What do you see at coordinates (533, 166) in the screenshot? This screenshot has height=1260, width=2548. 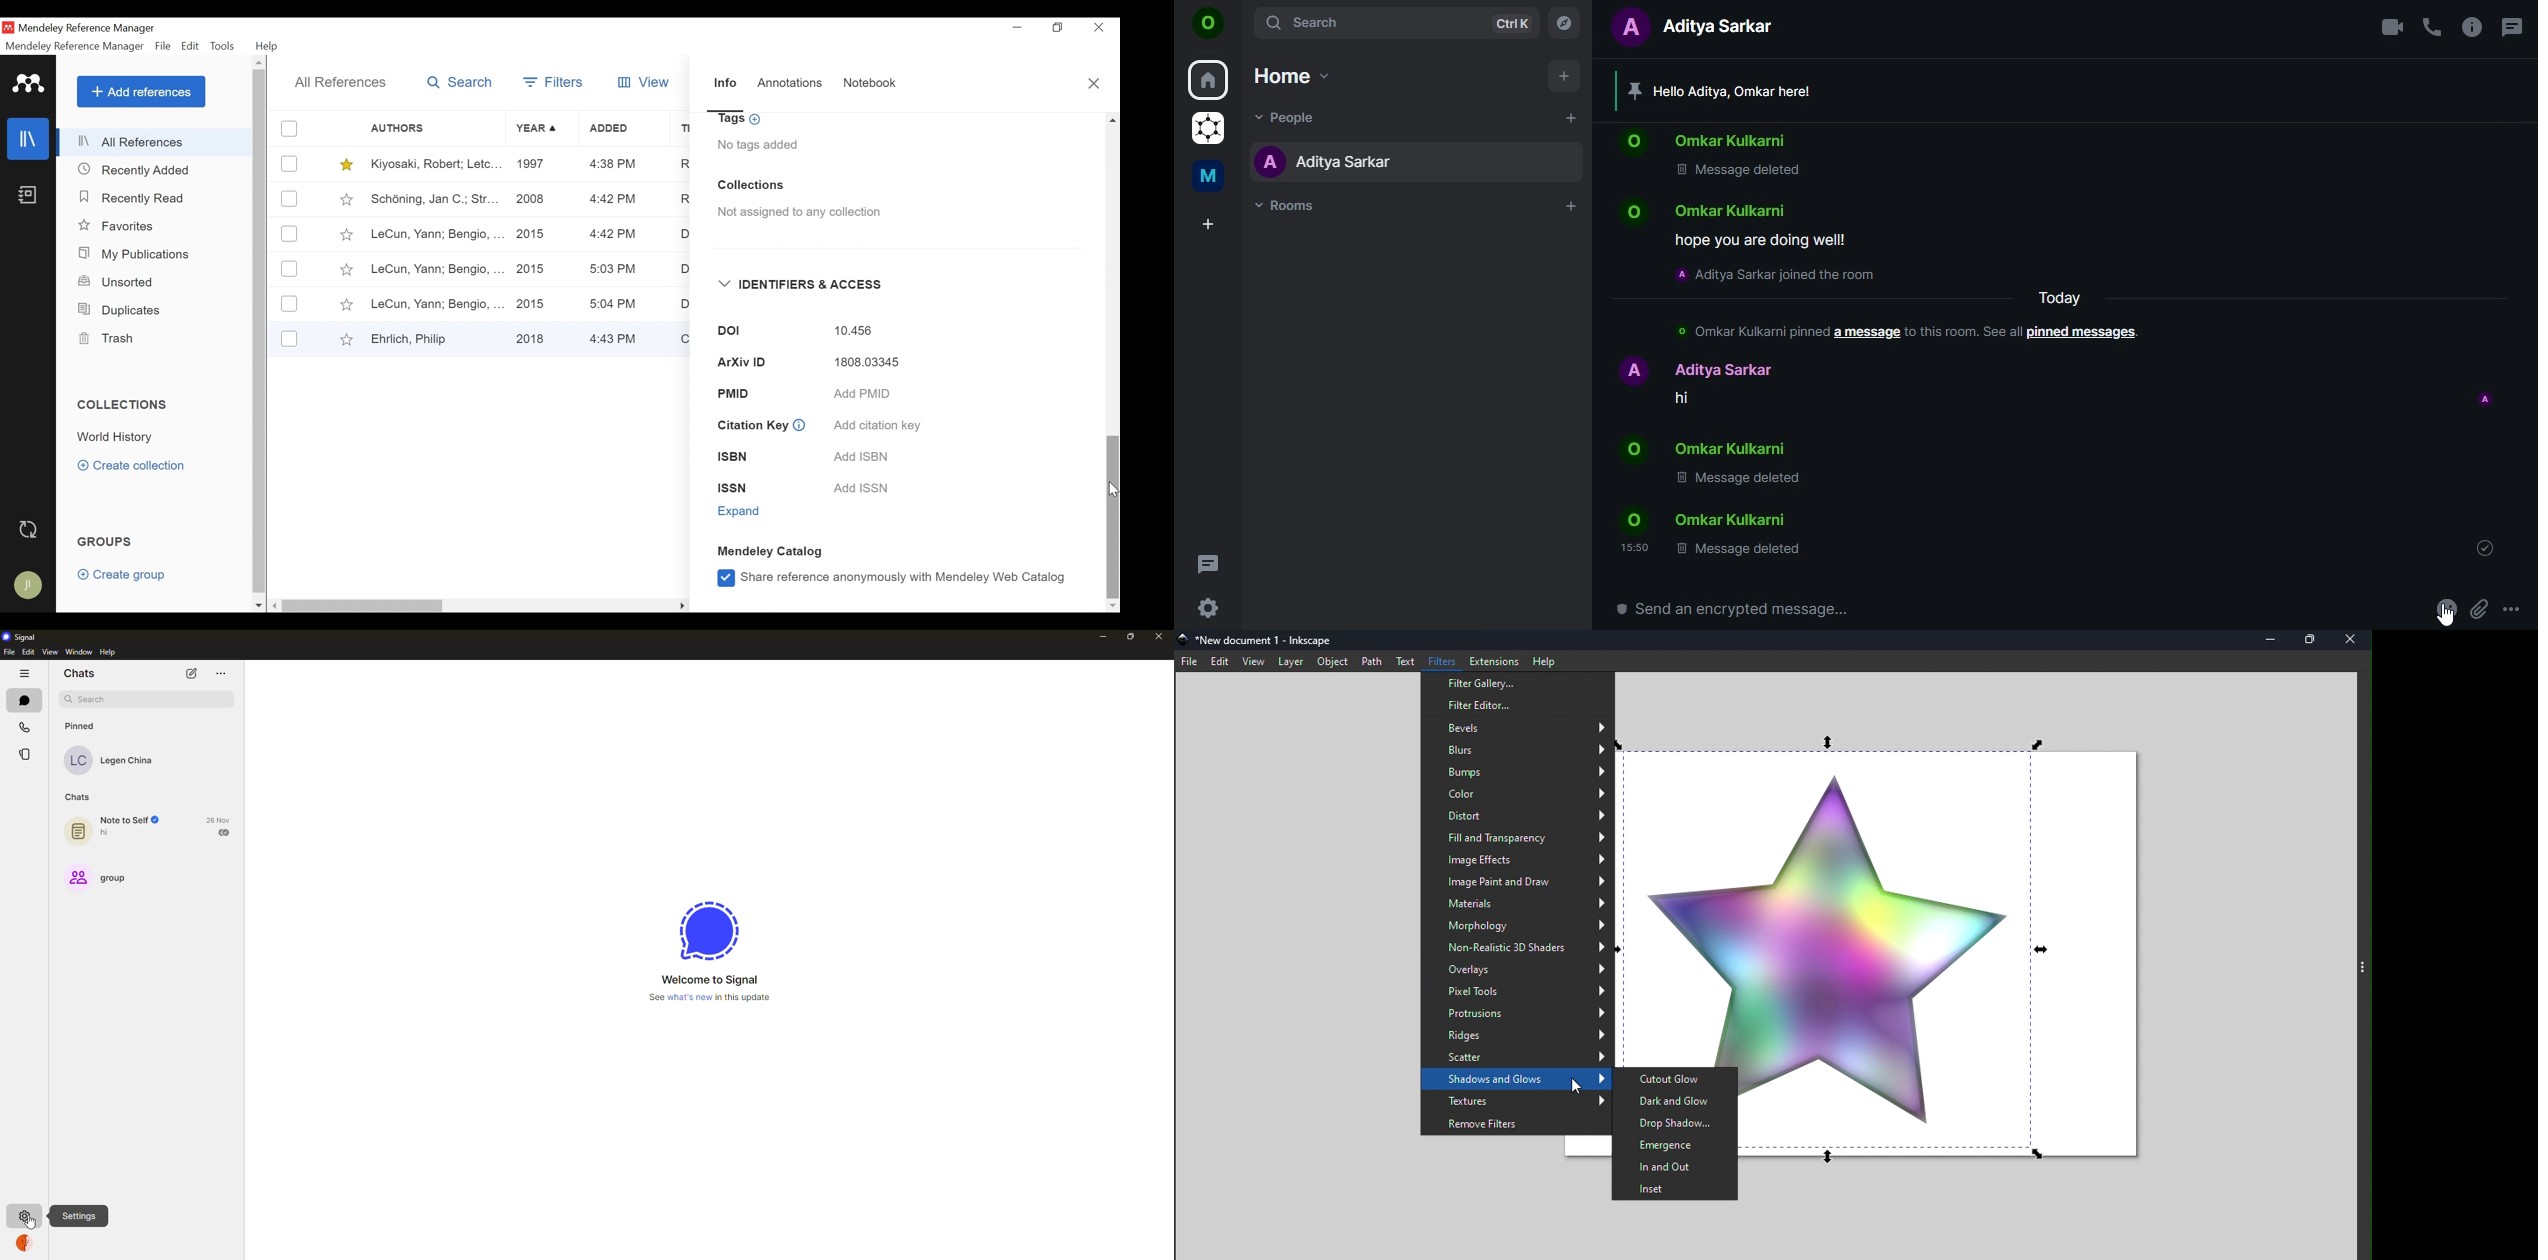 I see `1997` at bounding box center [533, 166].